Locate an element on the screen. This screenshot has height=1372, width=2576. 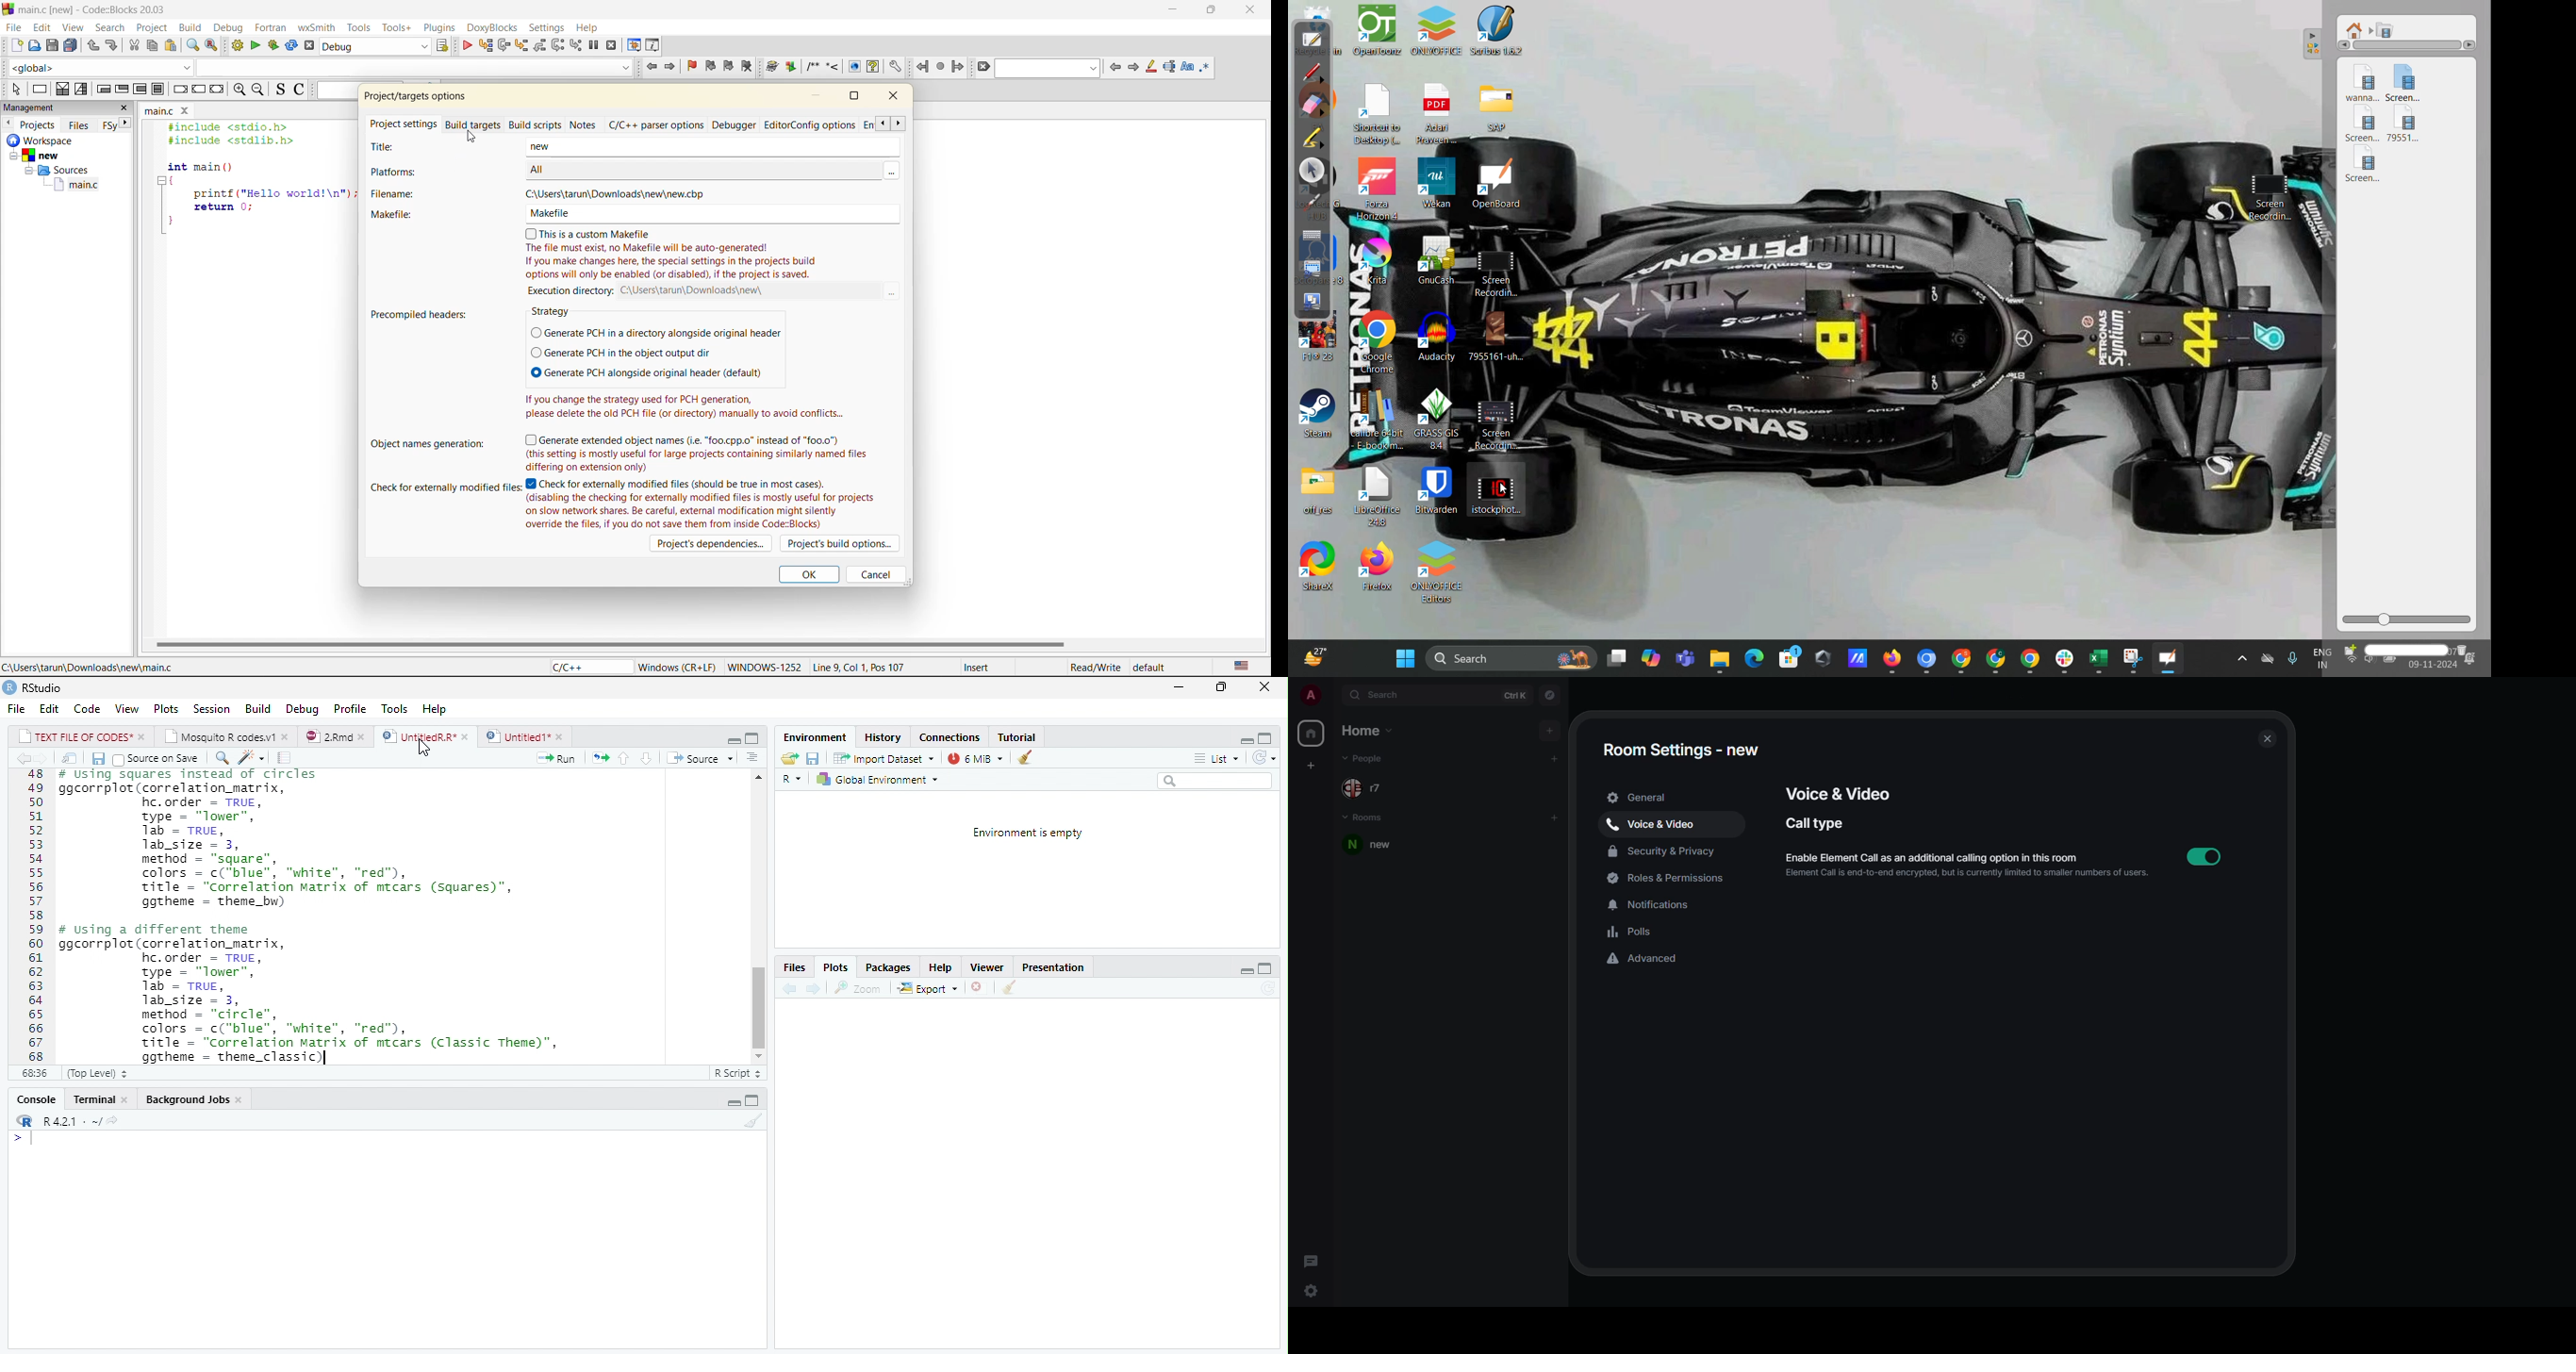
go forward is located at coordinates (814, 990).